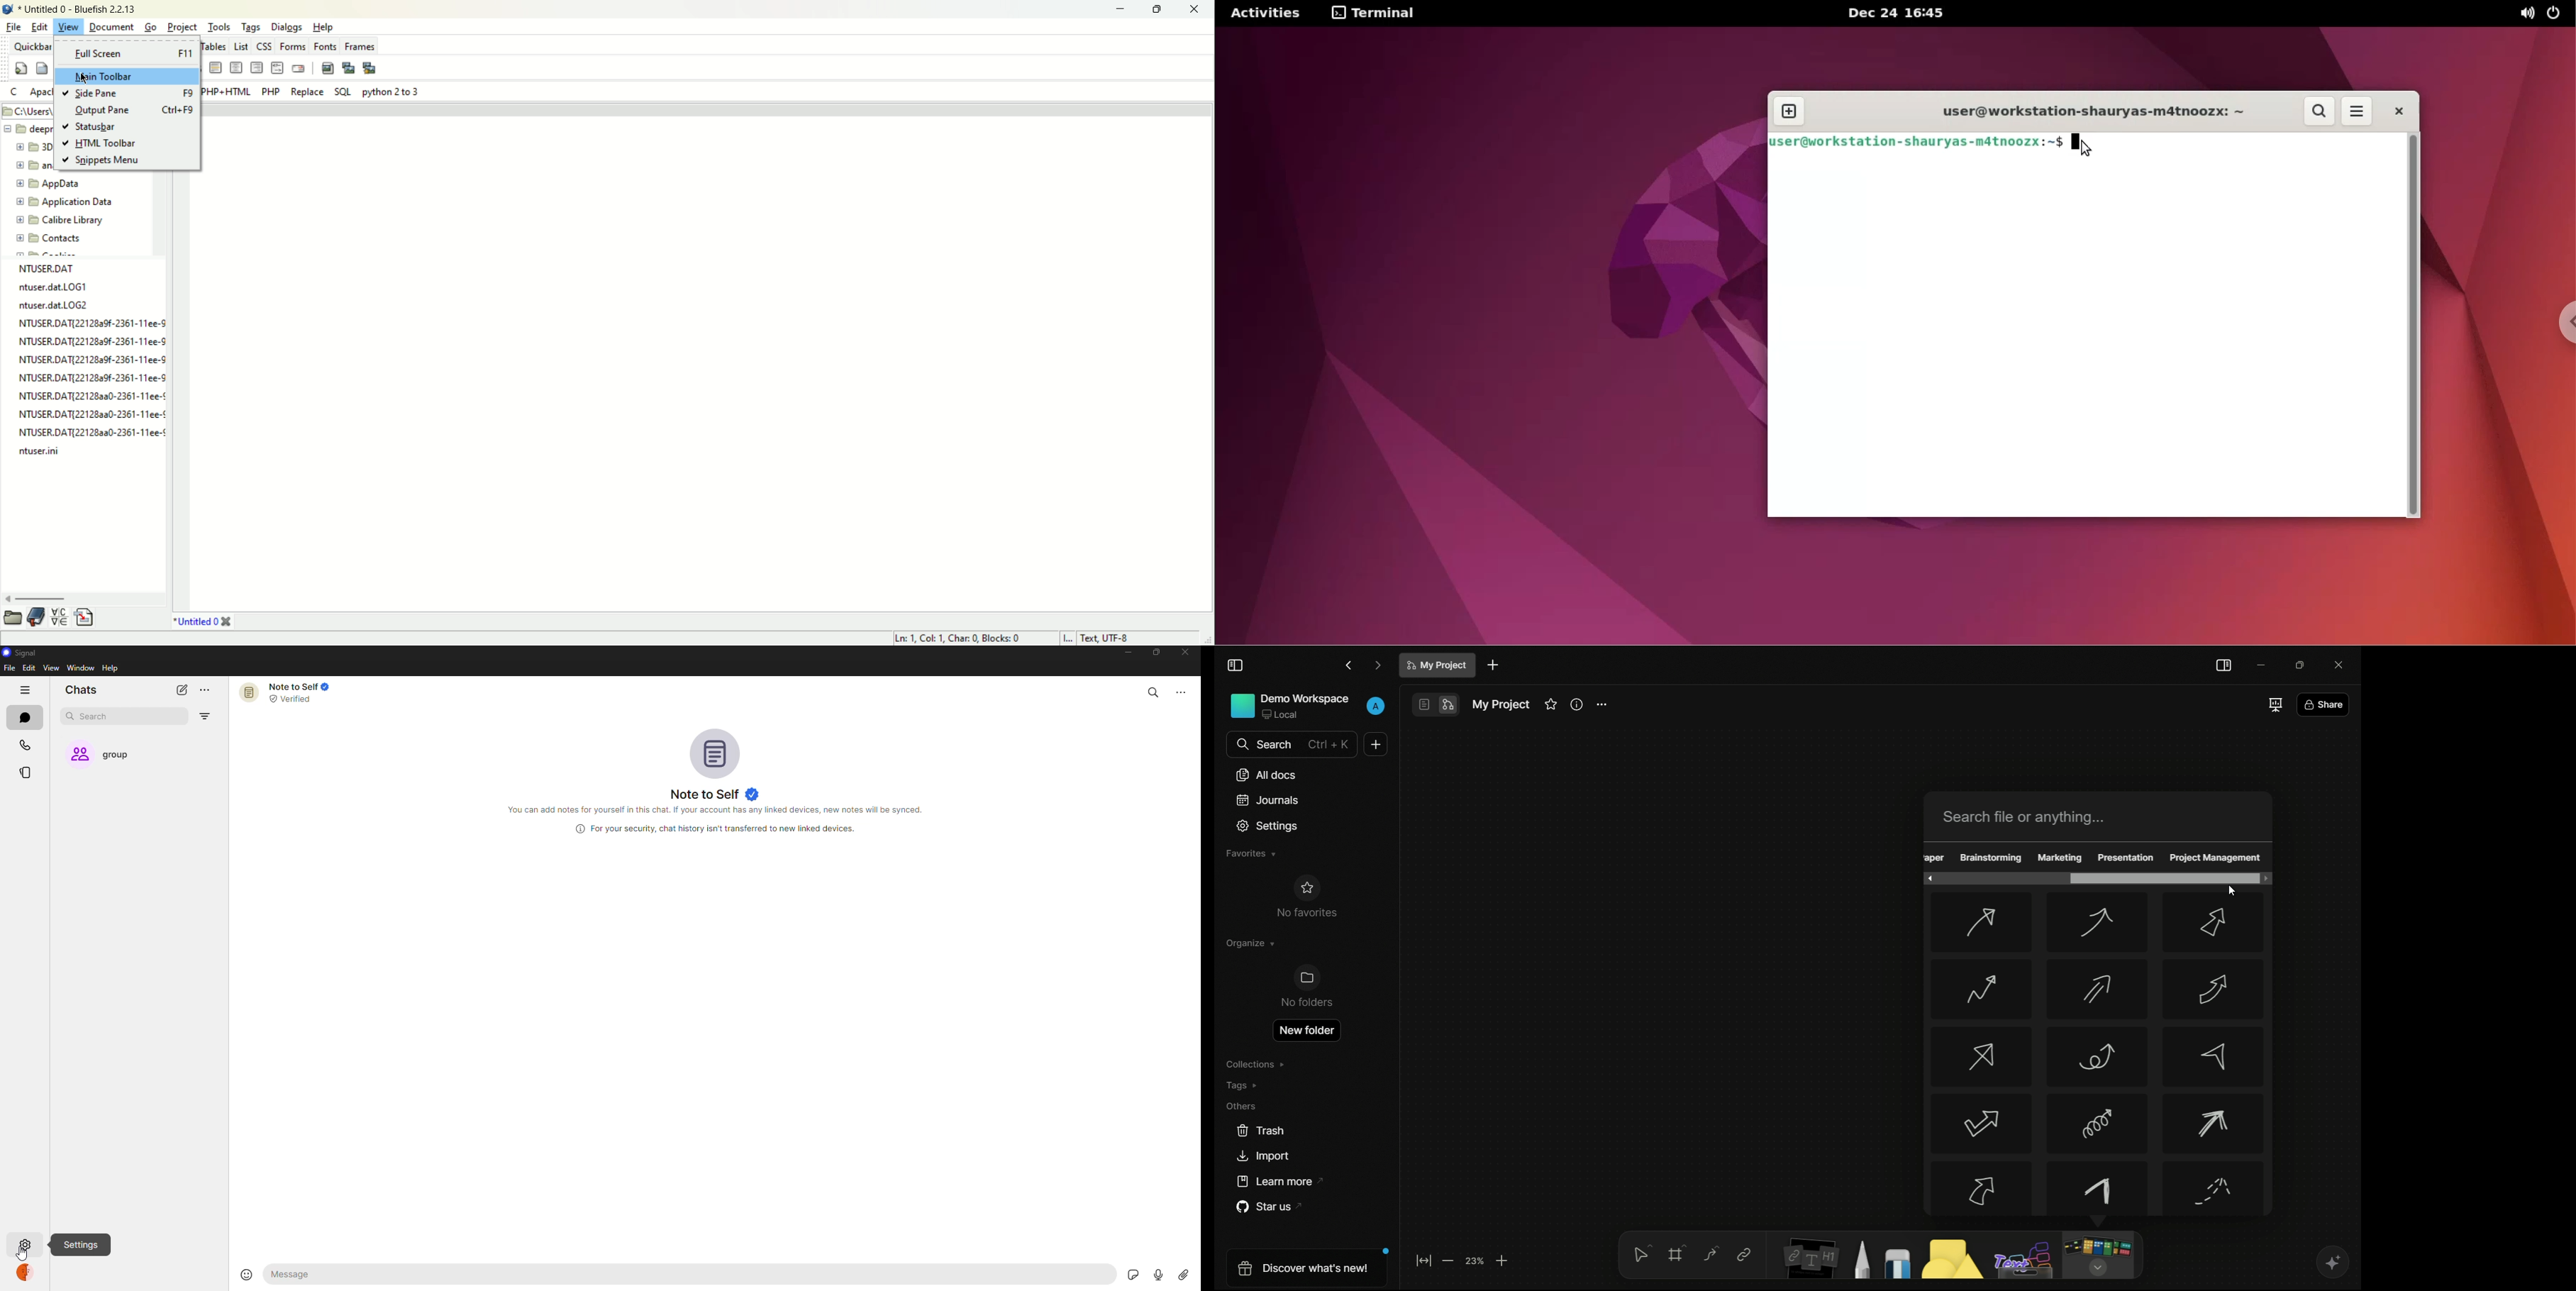  I want to click on file, so click(14, 27).